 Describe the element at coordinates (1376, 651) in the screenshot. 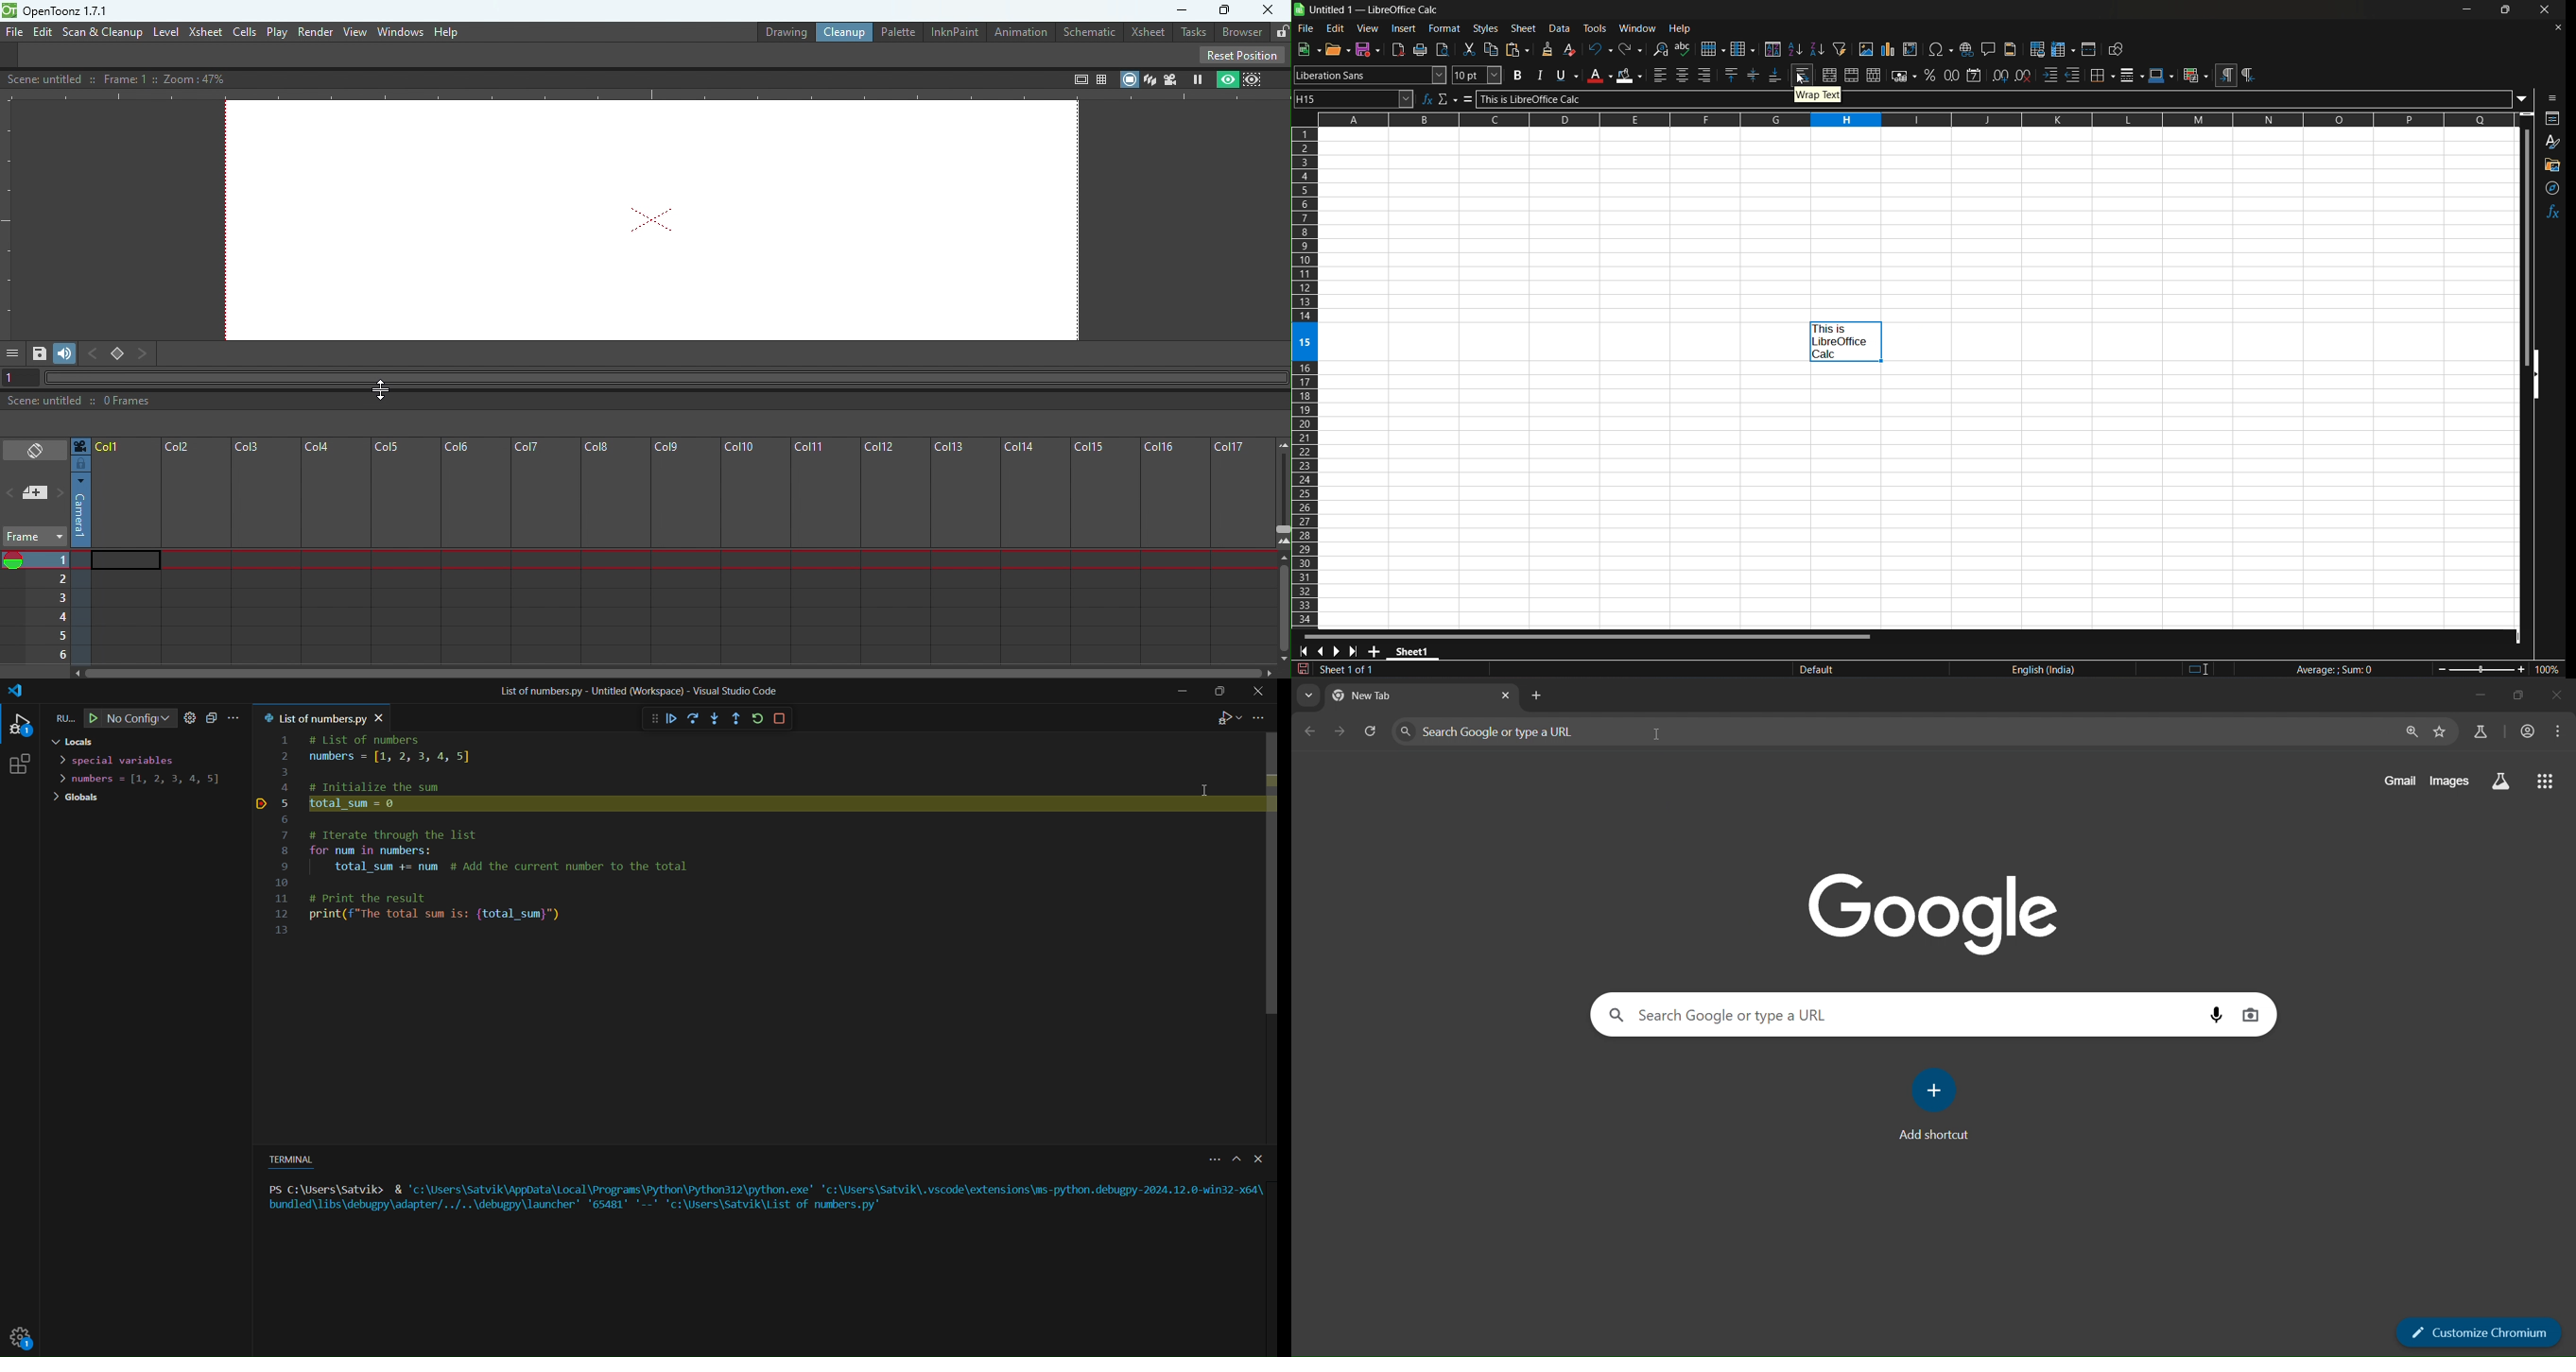

I see `add new sheet` at that location.